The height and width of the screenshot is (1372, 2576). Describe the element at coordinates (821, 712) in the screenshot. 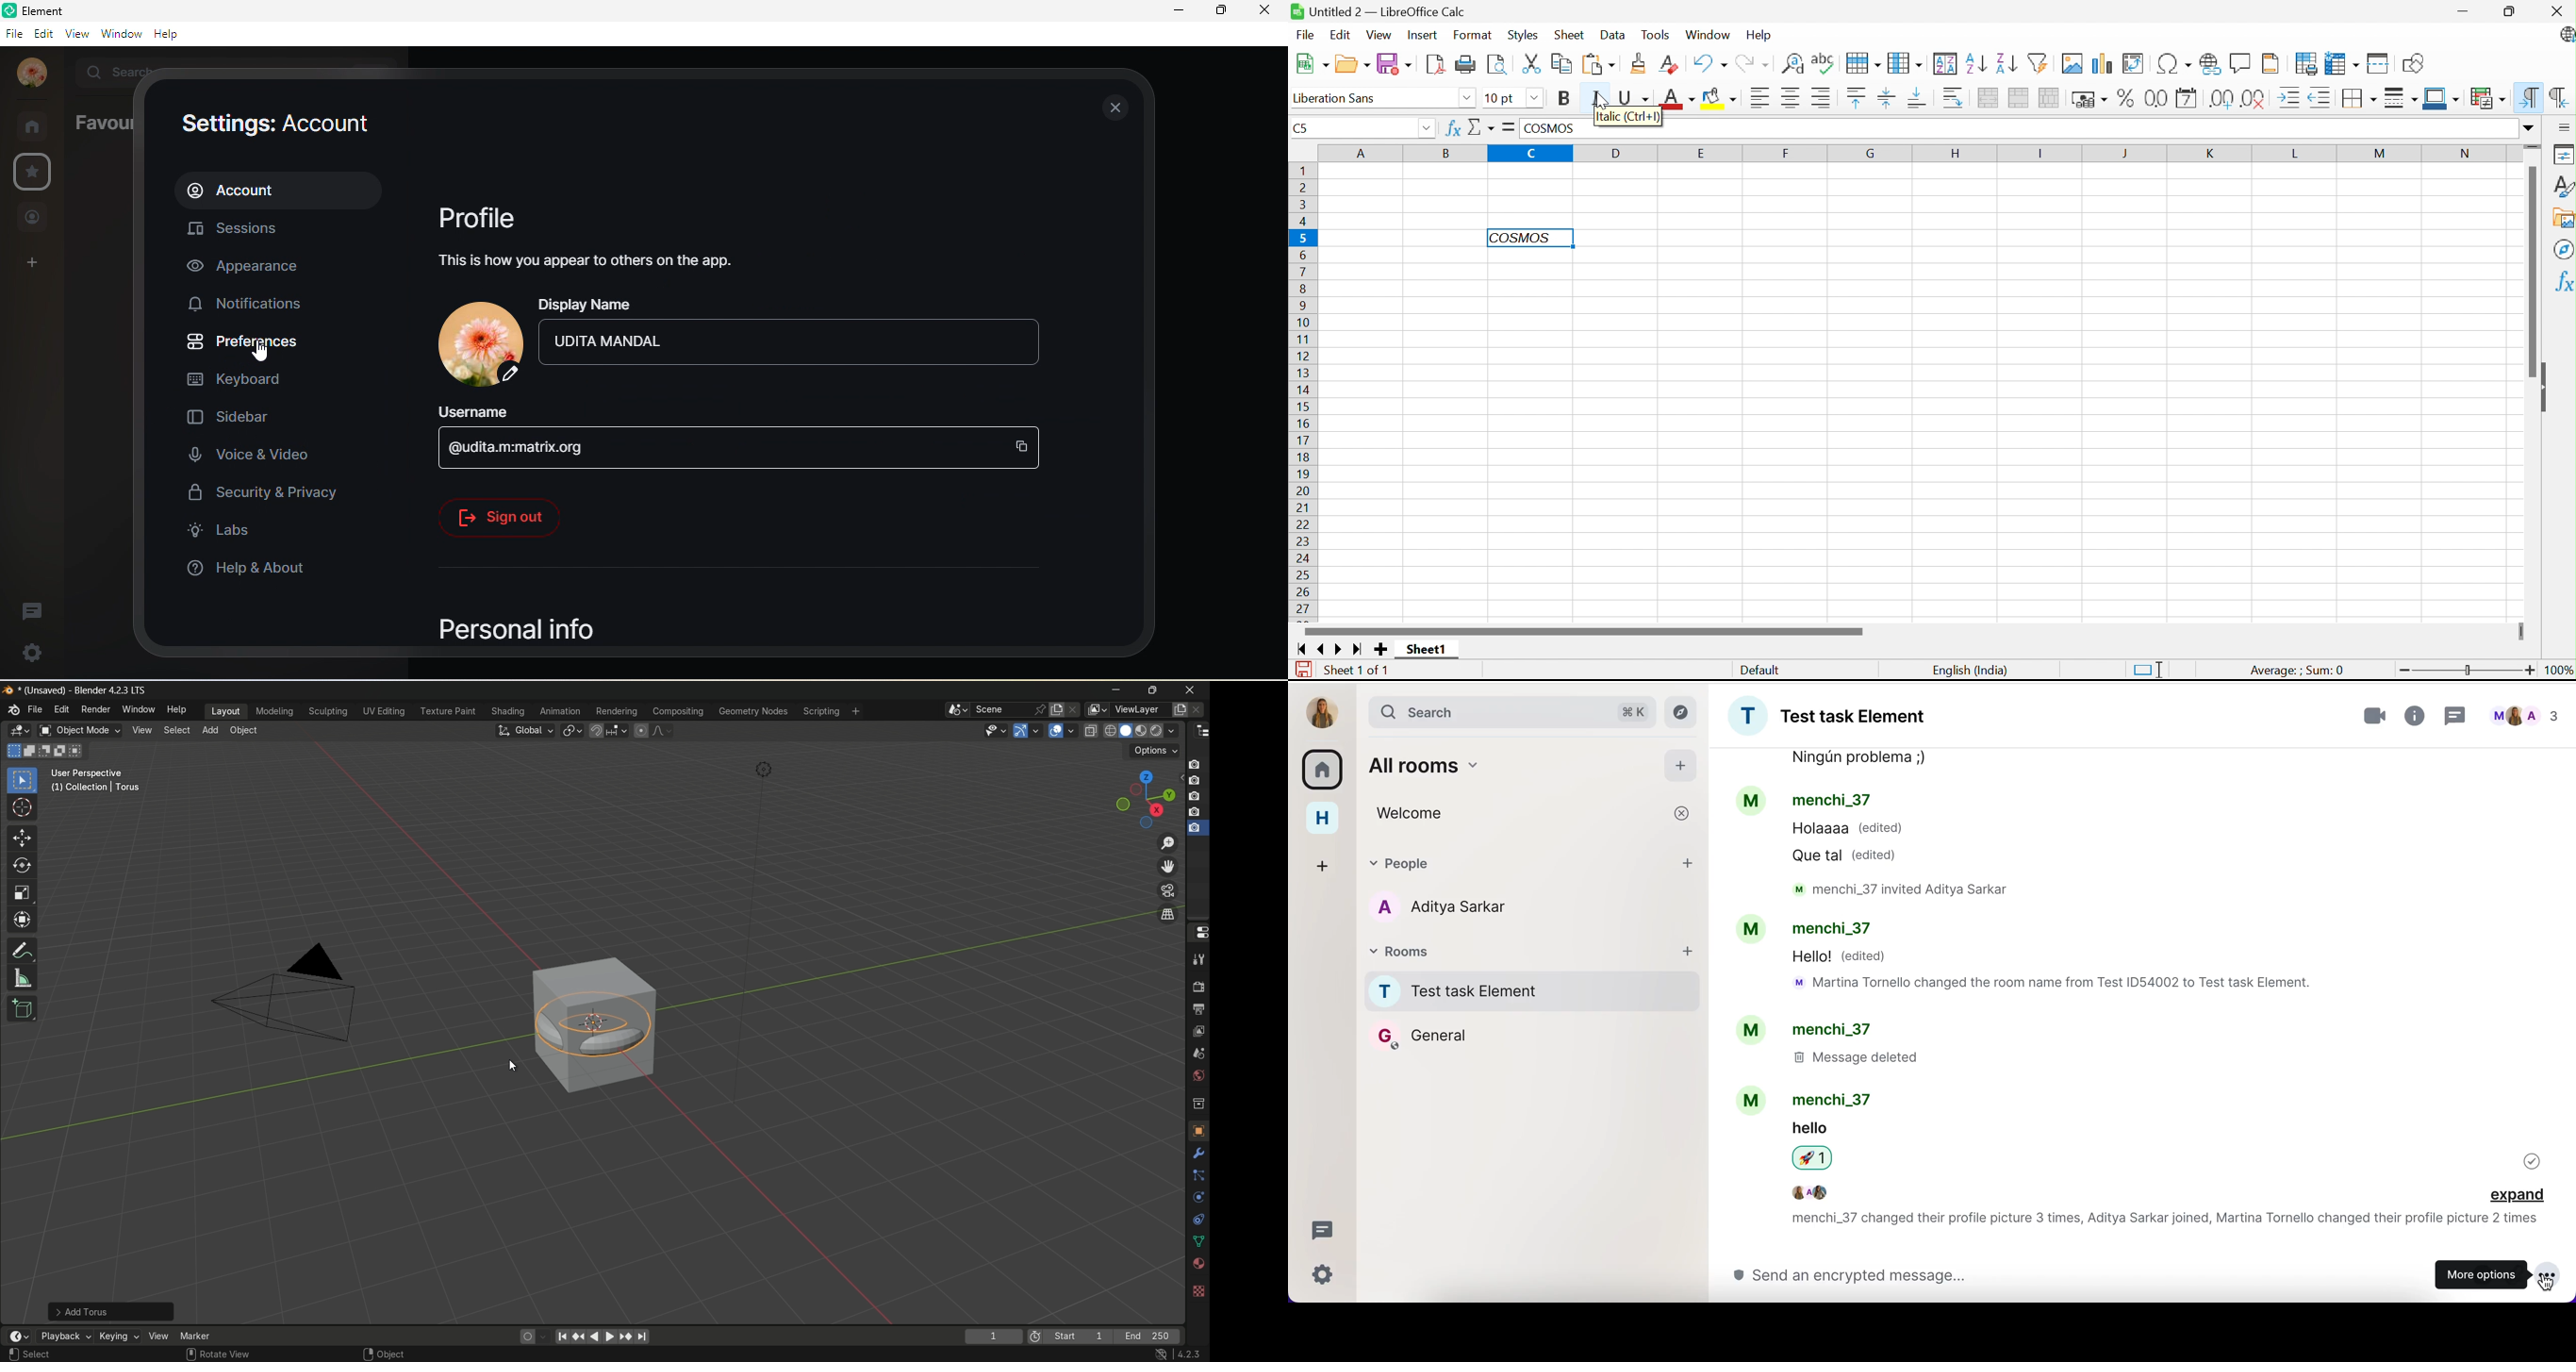

I see `scripting` at that location.